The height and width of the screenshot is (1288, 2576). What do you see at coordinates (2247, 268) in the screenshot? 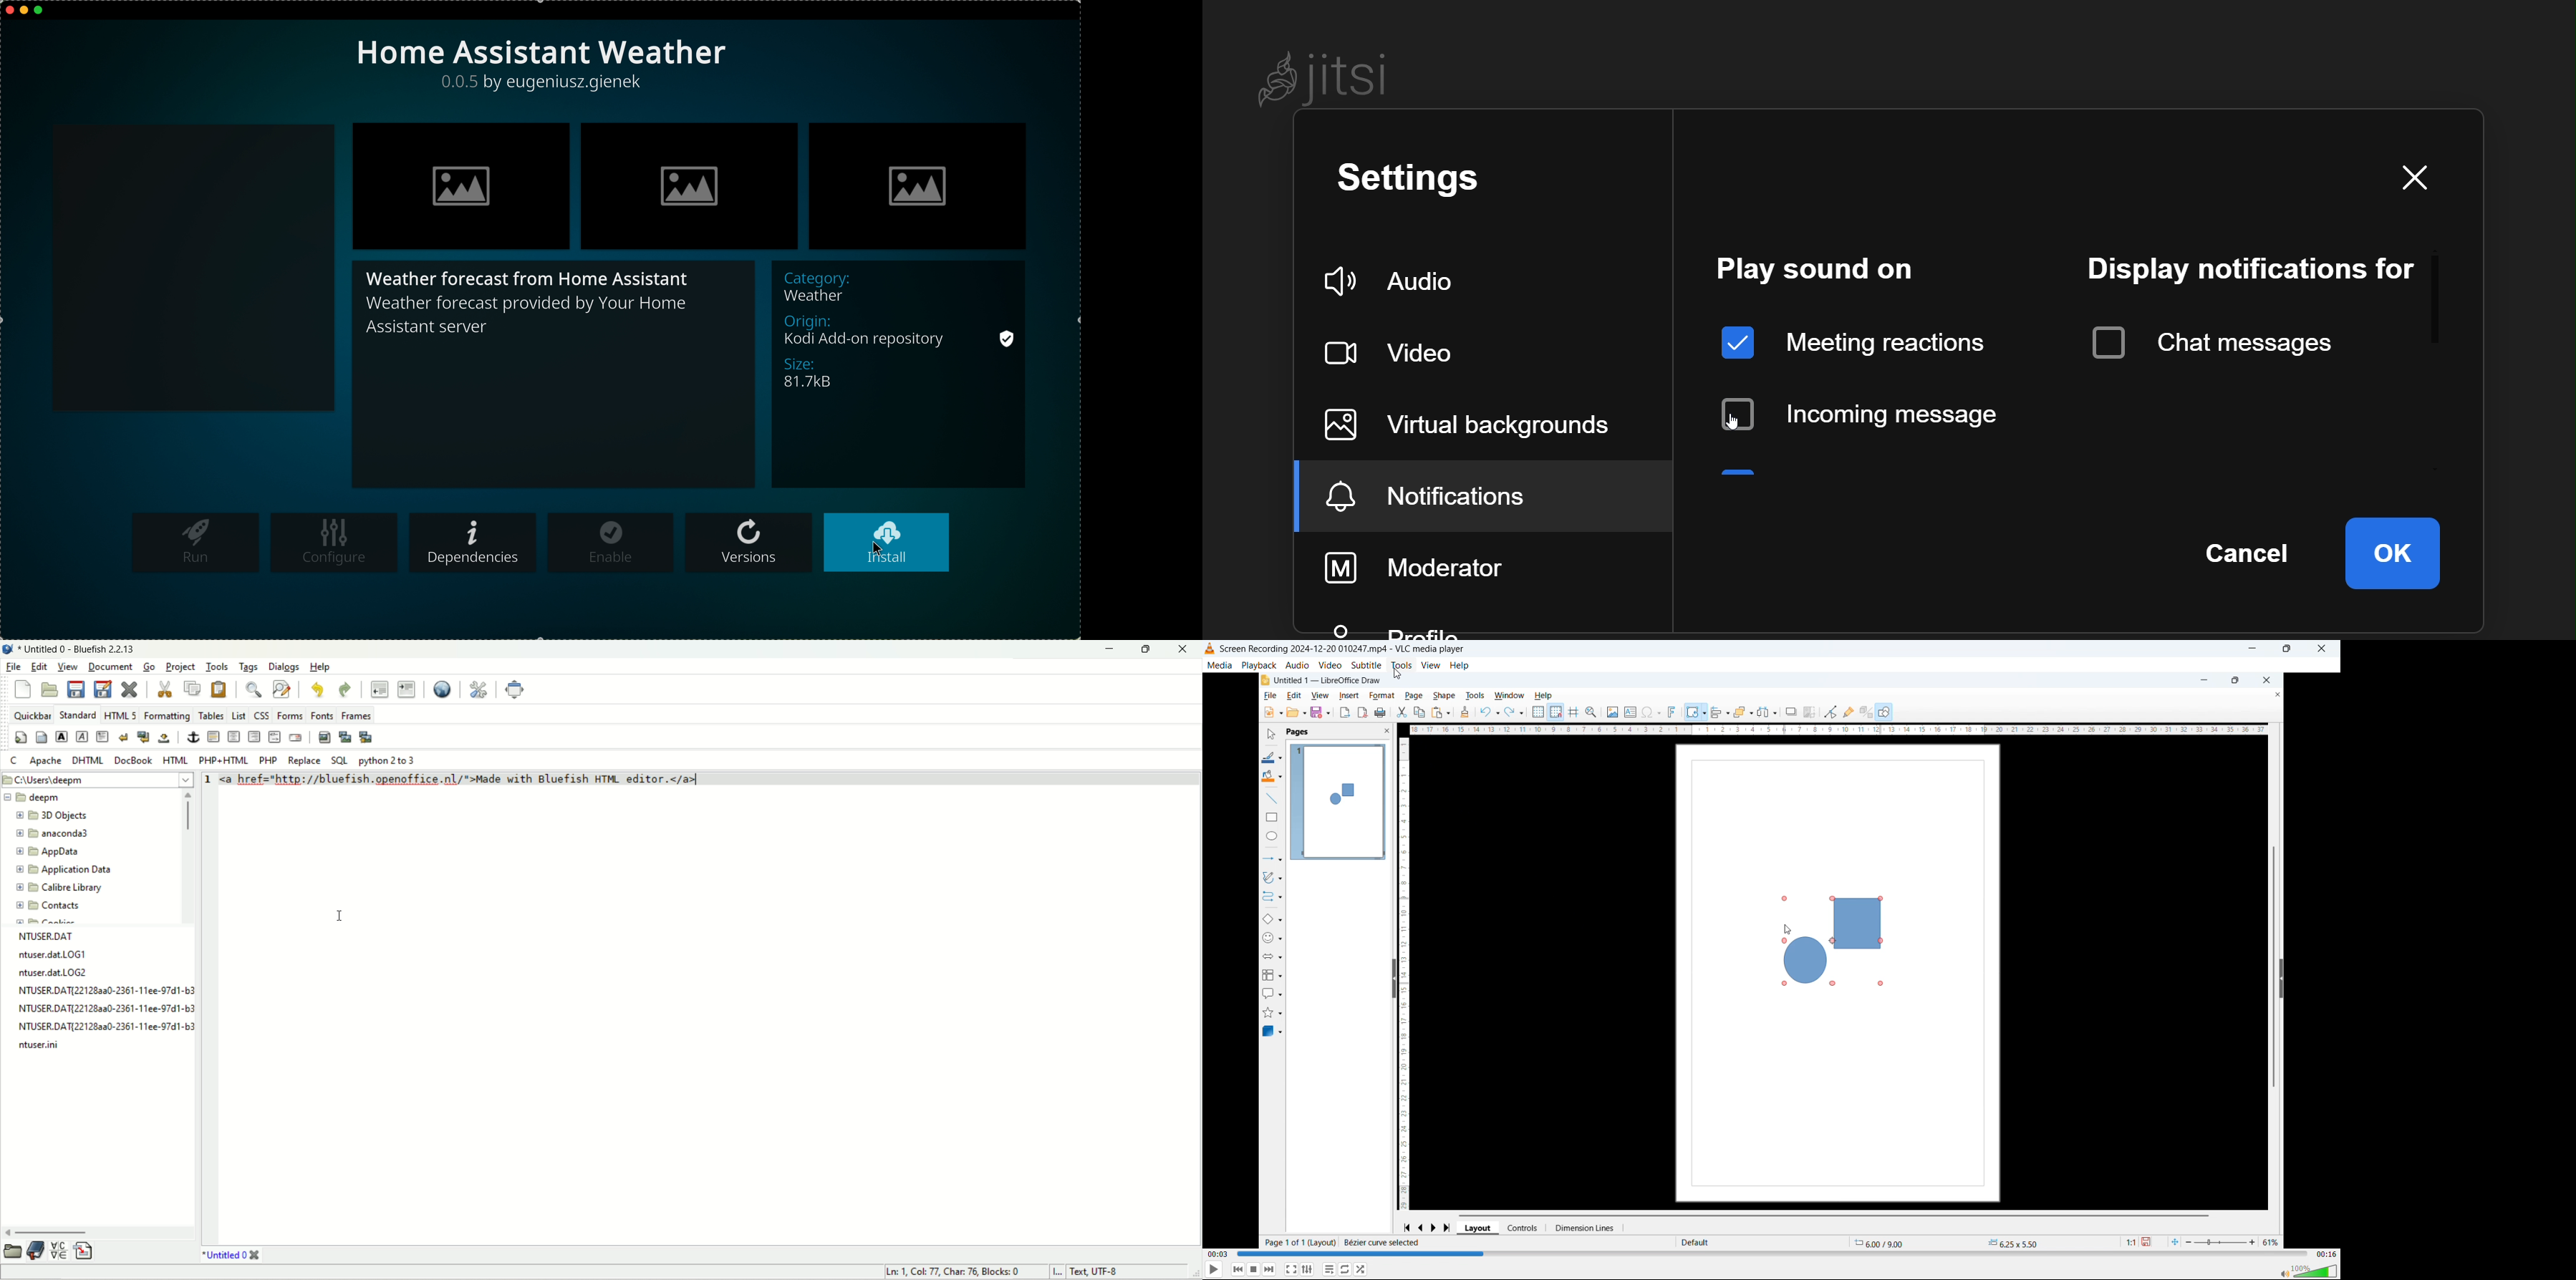
I see `display notification for` at bounding box center [2247, 268].